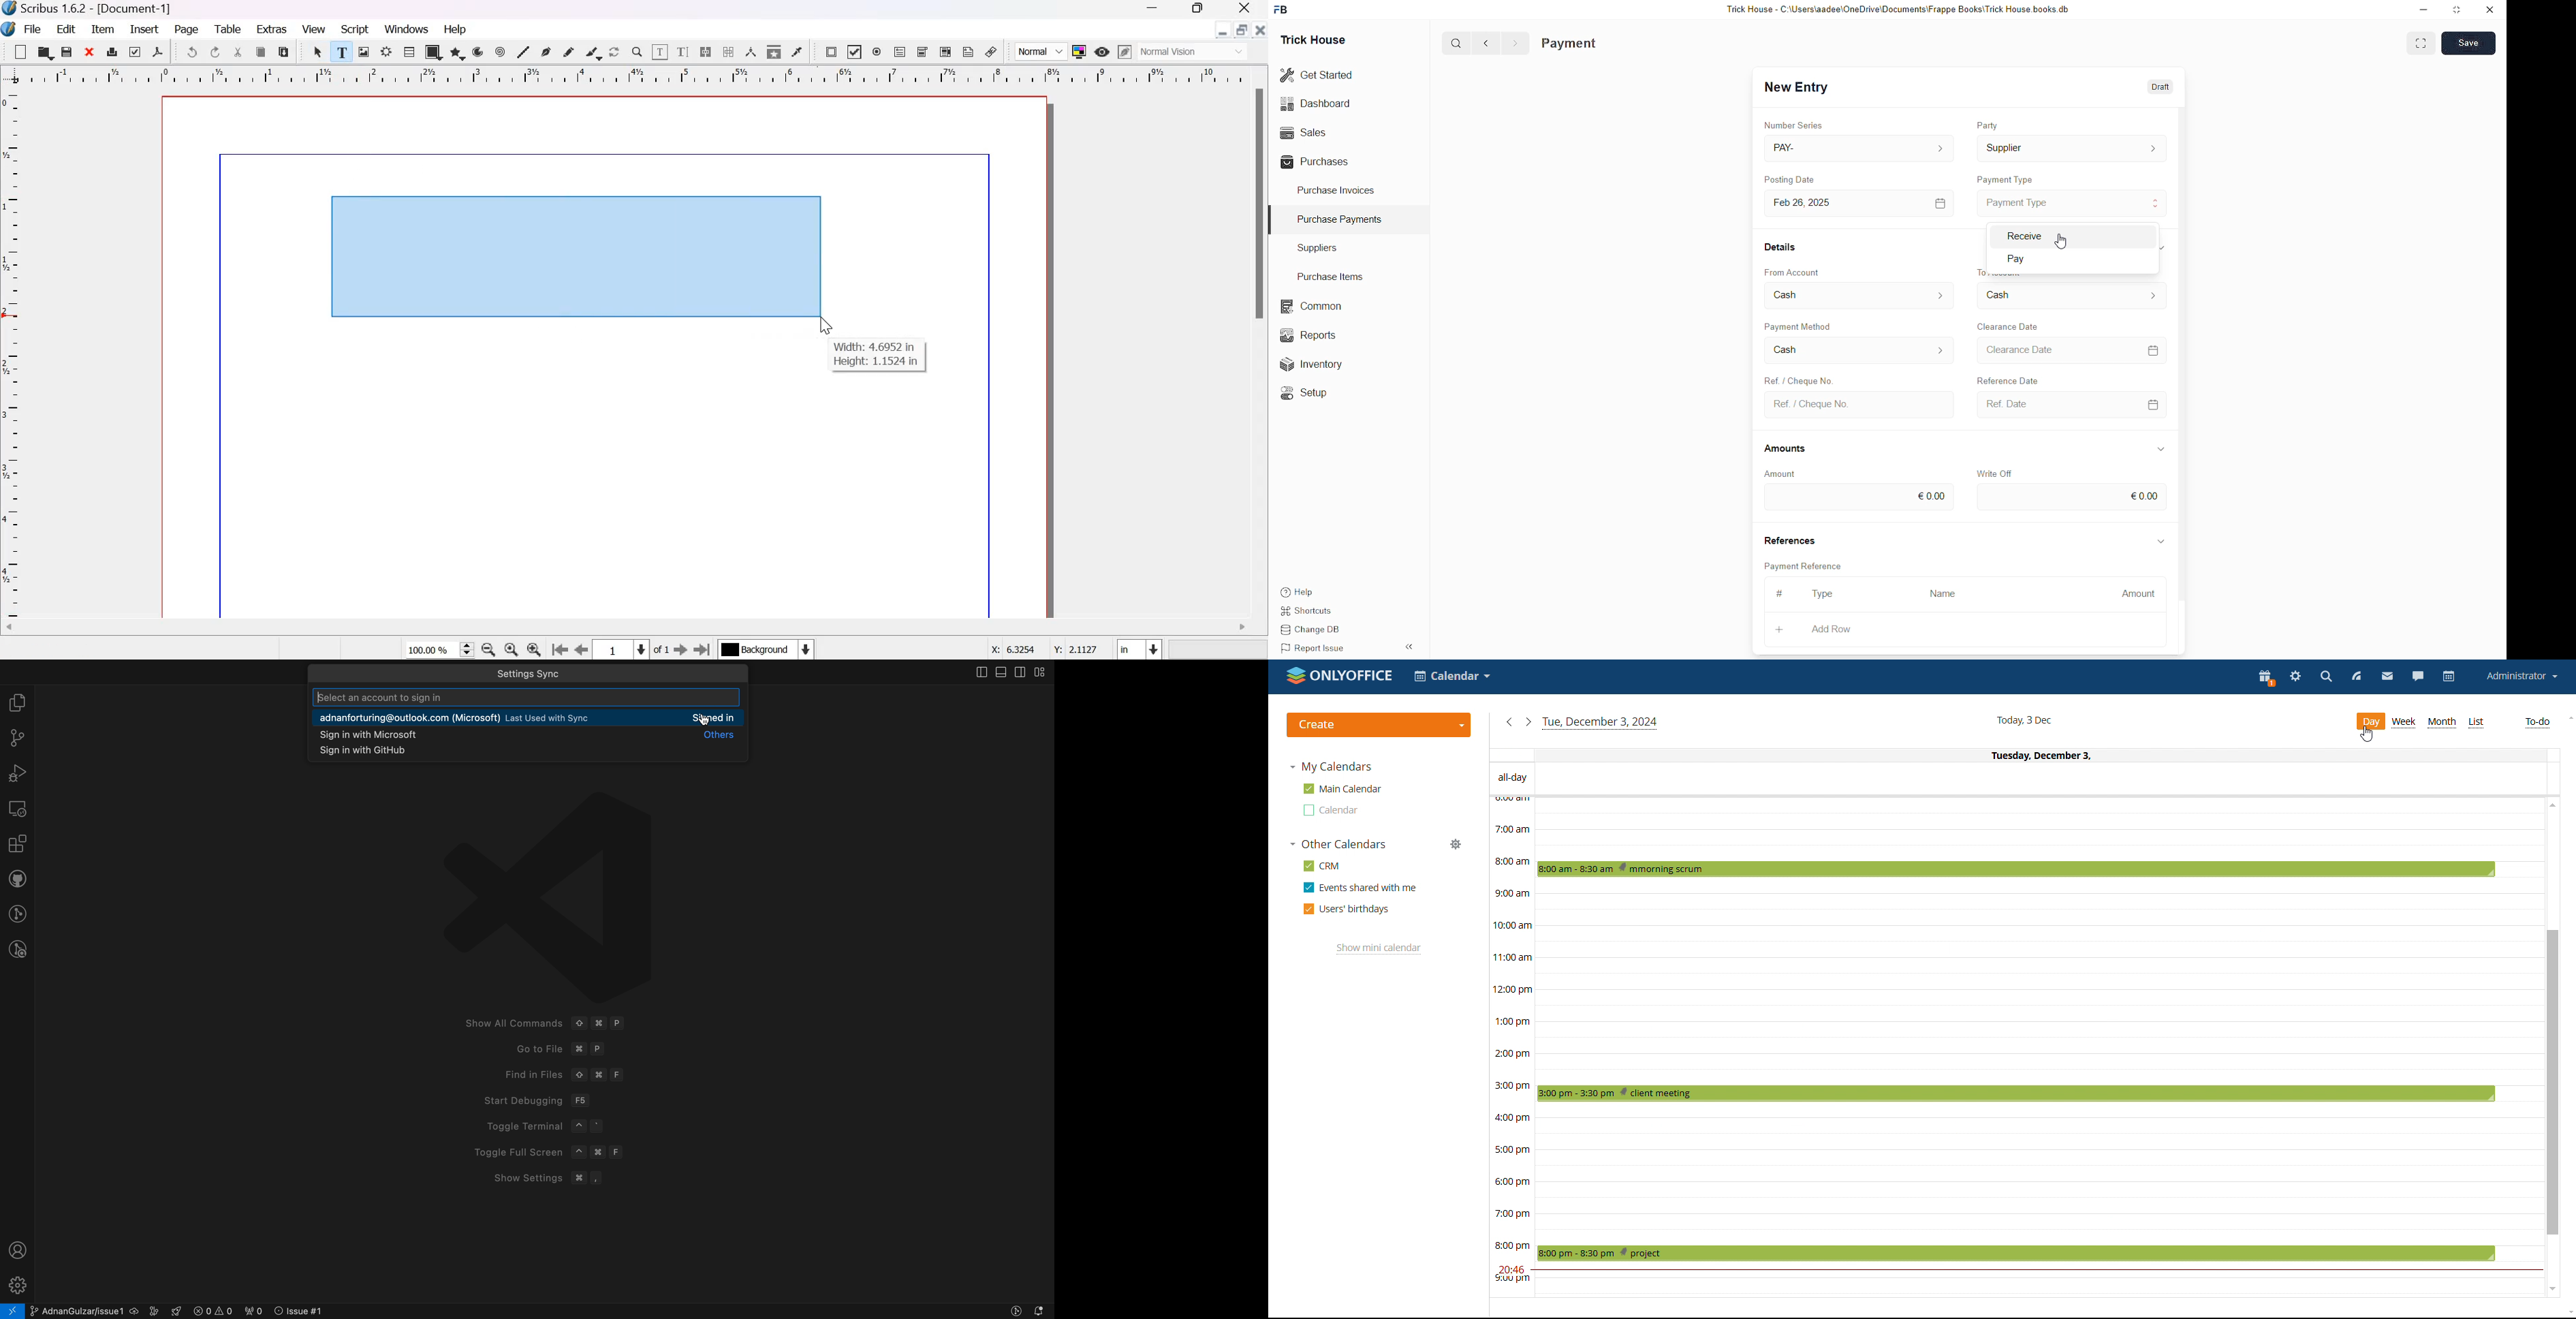  I want to click on Save, so click(2468, 44).